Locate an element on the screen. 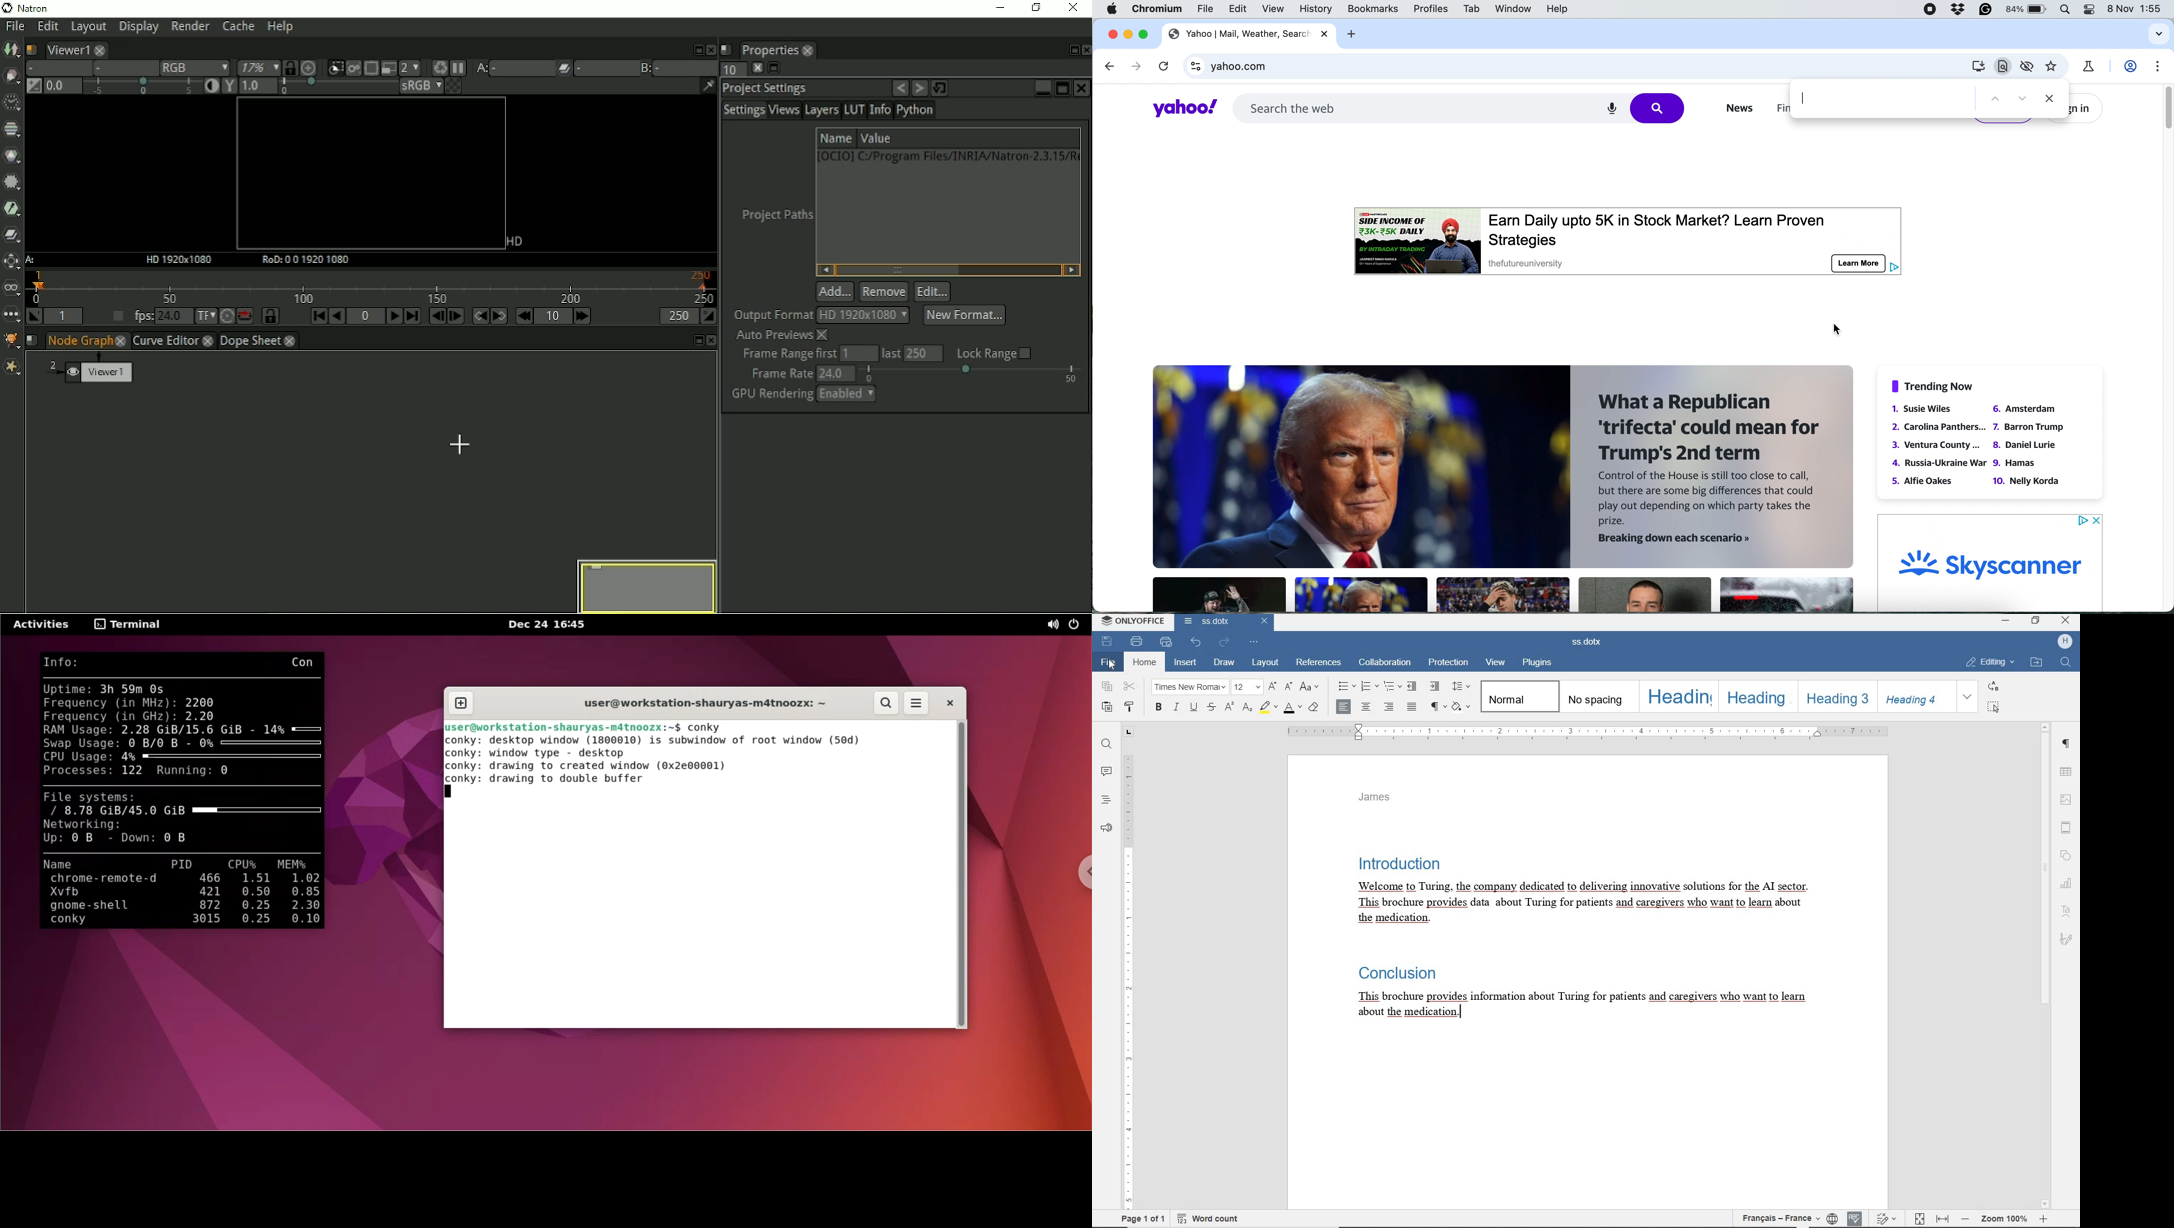 The image size is (2184, 1232). SPELL CHECKING is located at coordinates (1855, 1217).